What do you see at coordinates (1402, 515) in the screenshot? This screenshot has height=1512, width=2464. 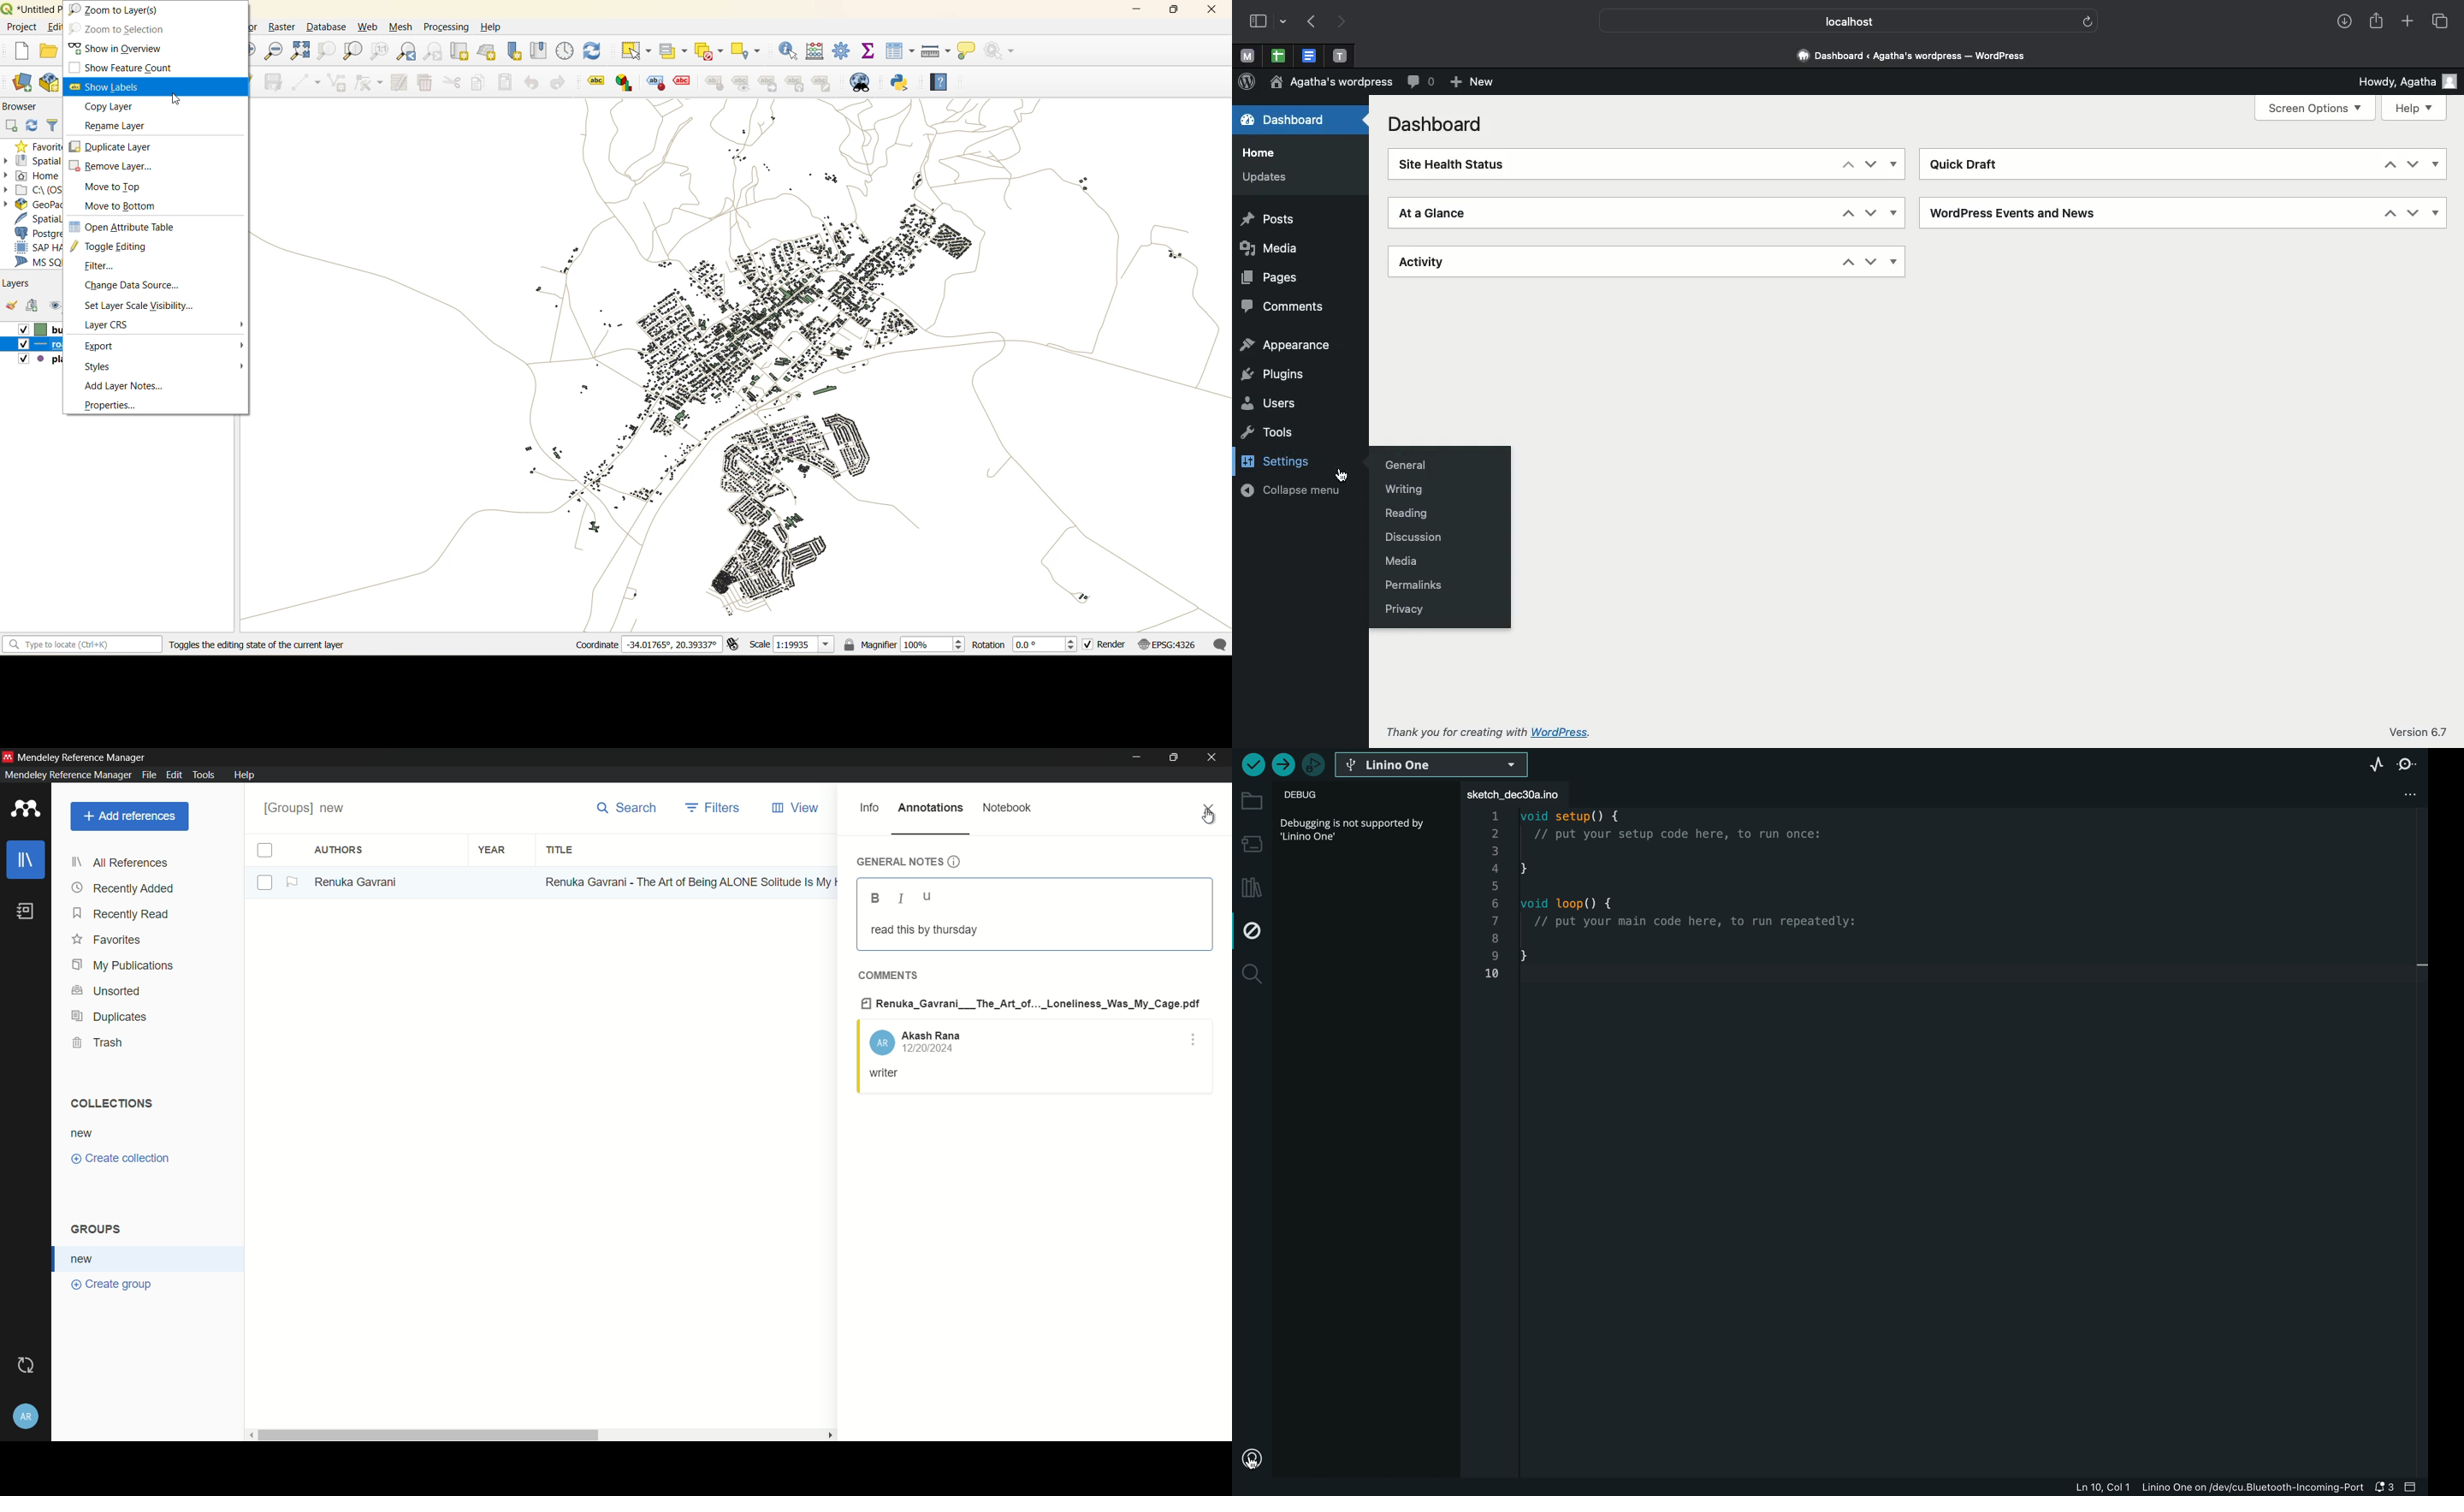 I see `Reading` at bounding box center [1402, 515].